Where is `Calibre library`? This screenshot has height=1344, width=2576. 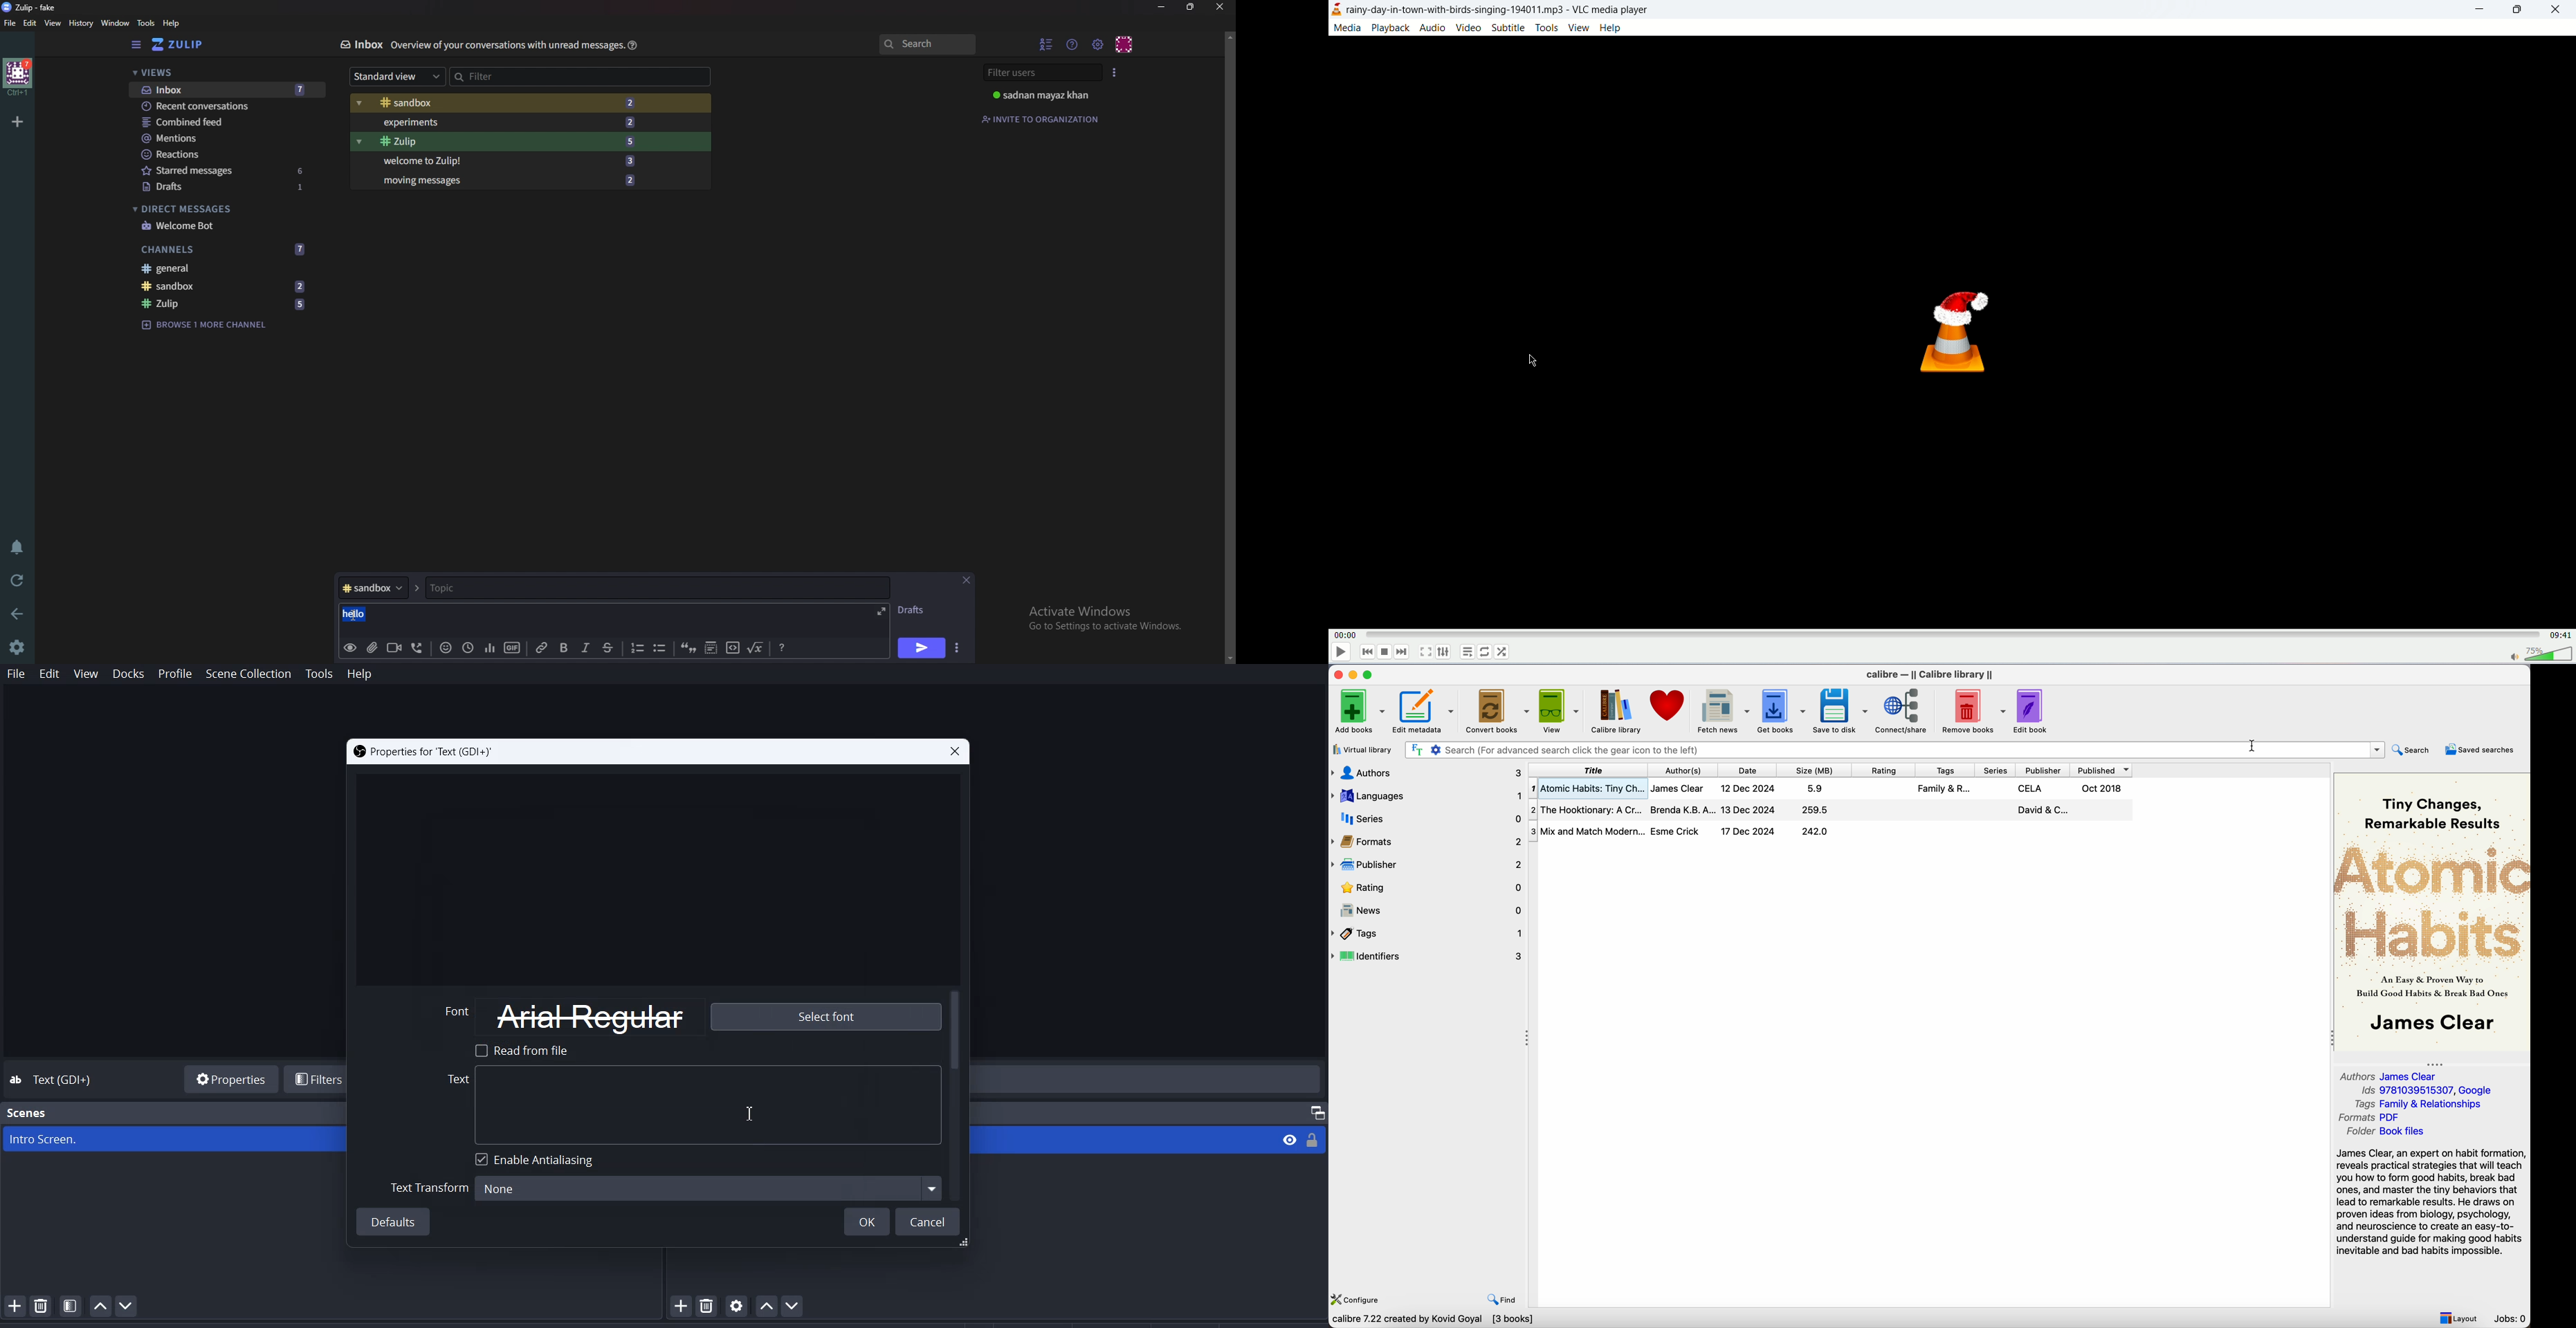 Calibre library is located at coordinates (1614, 711).